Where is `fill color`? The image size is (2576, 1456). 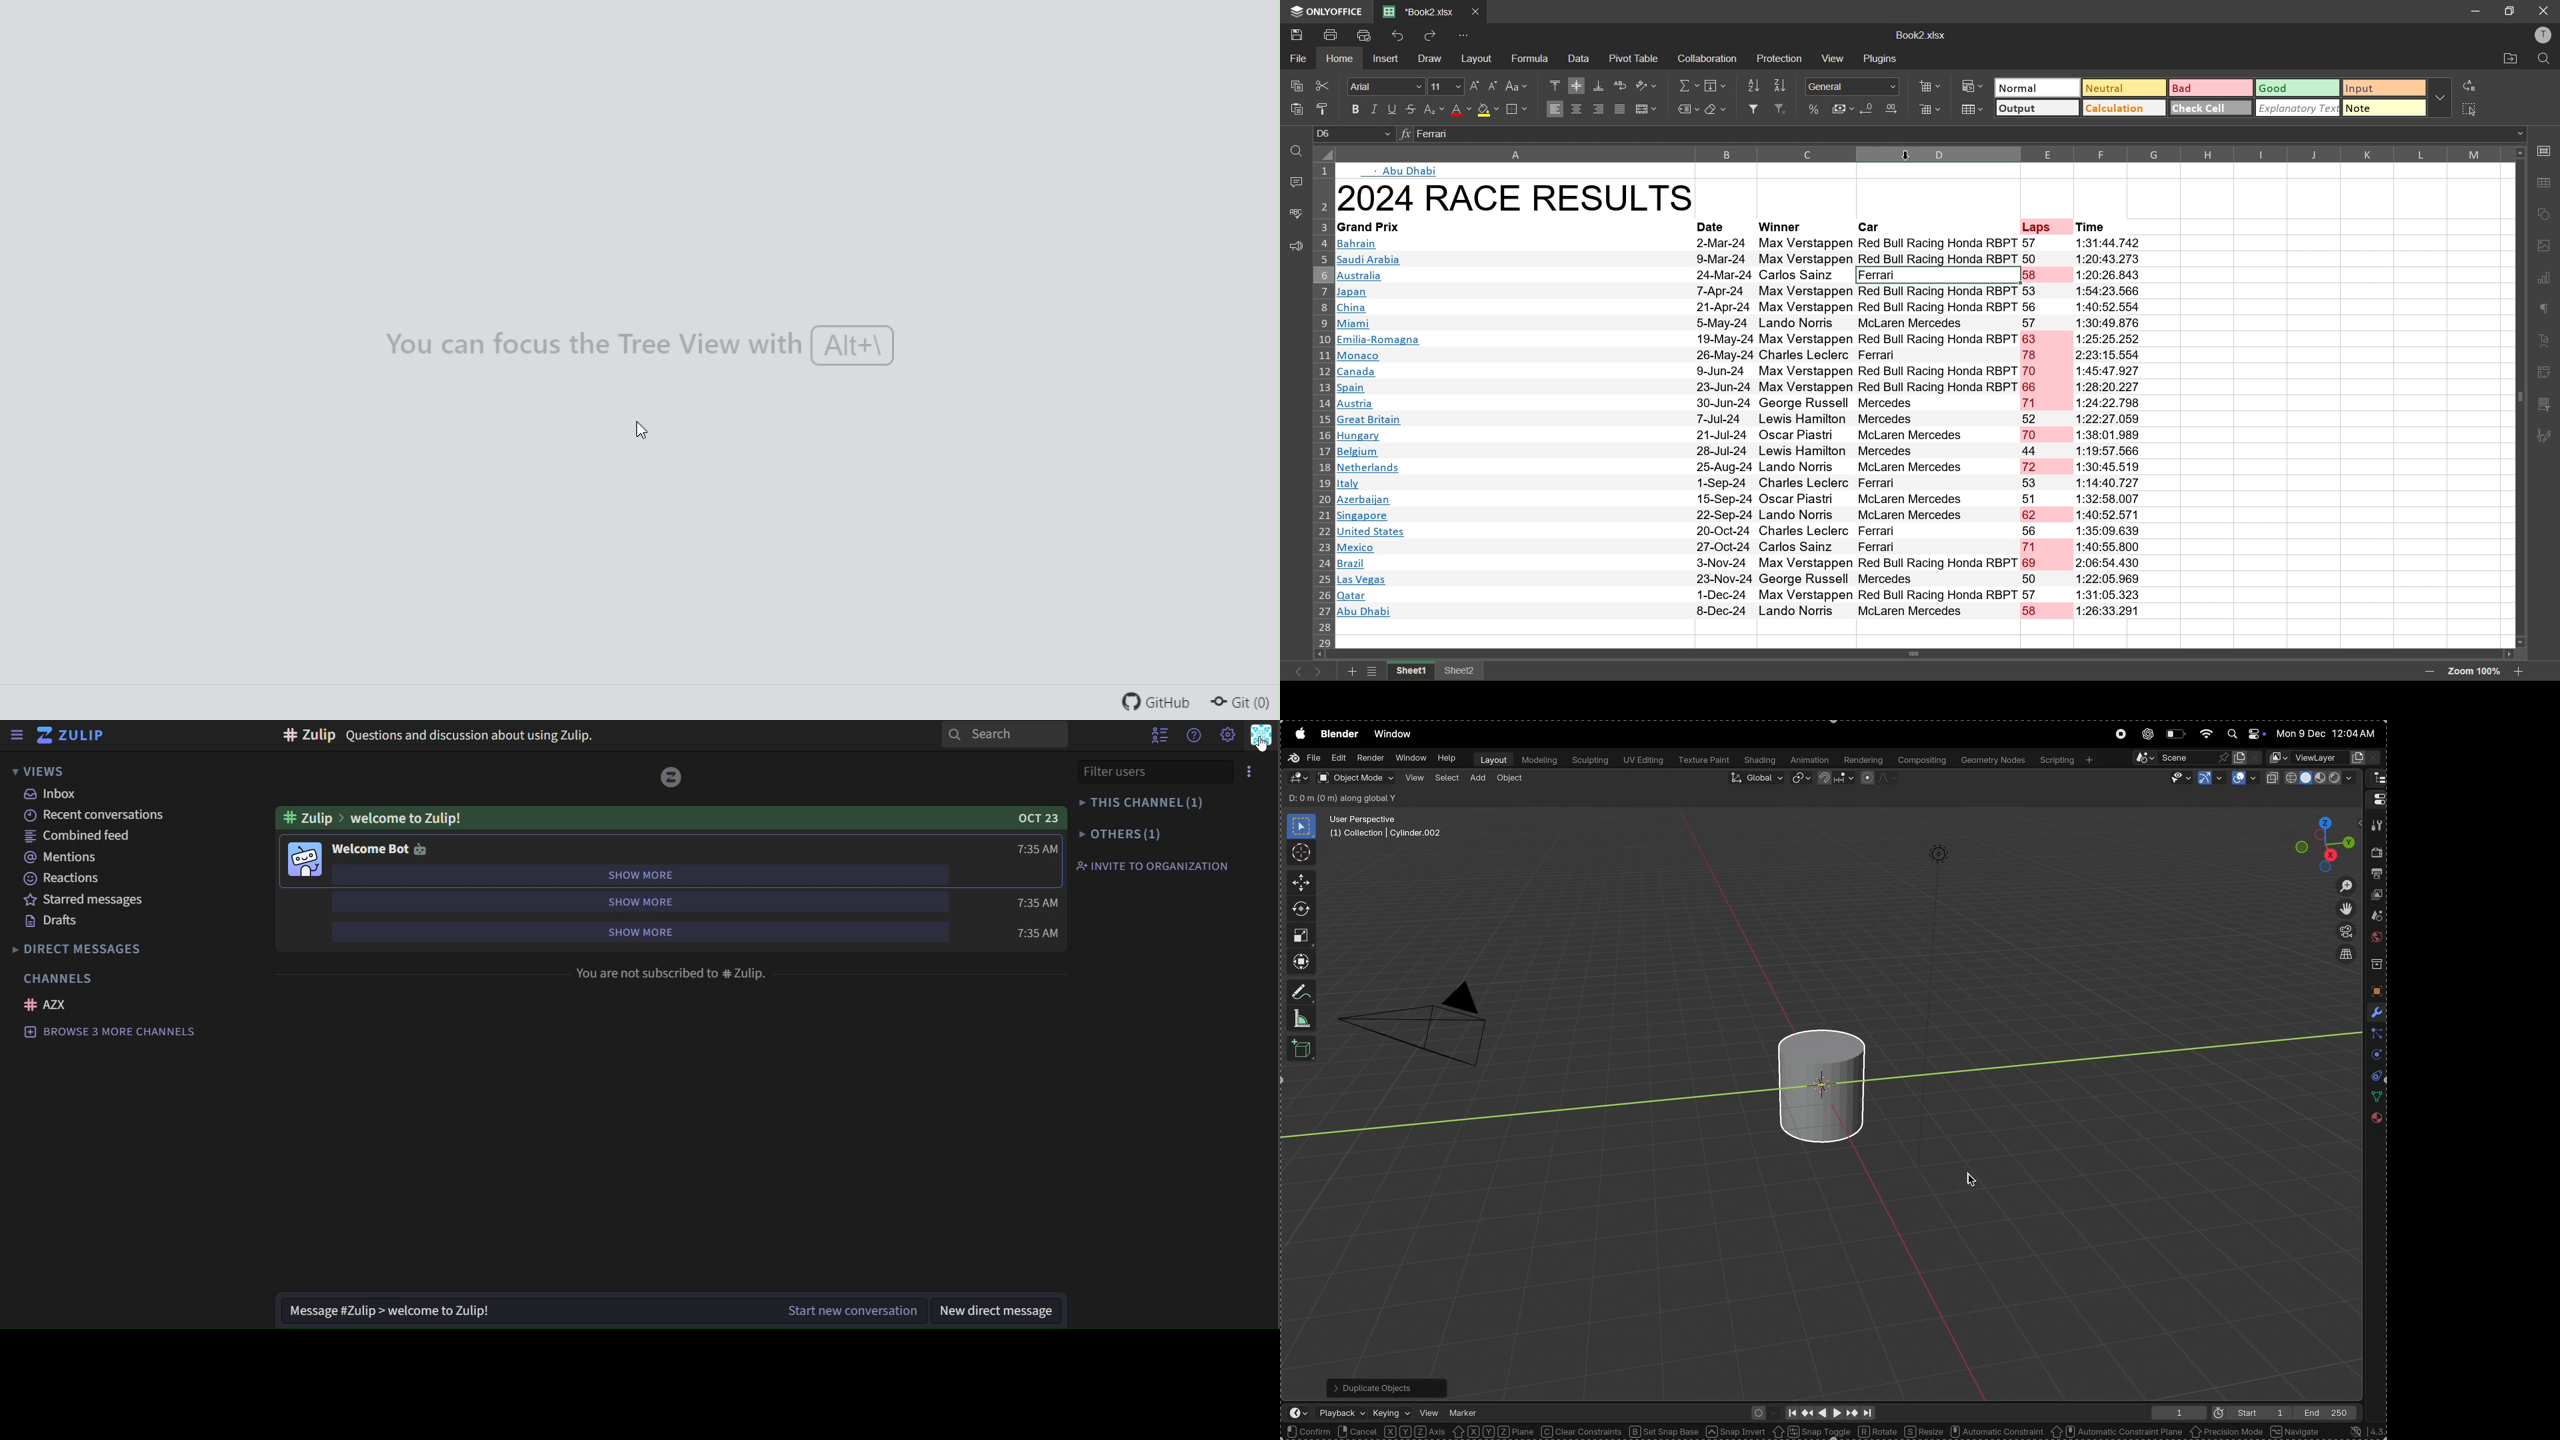
fill color is located at coordinates (1489, 110).